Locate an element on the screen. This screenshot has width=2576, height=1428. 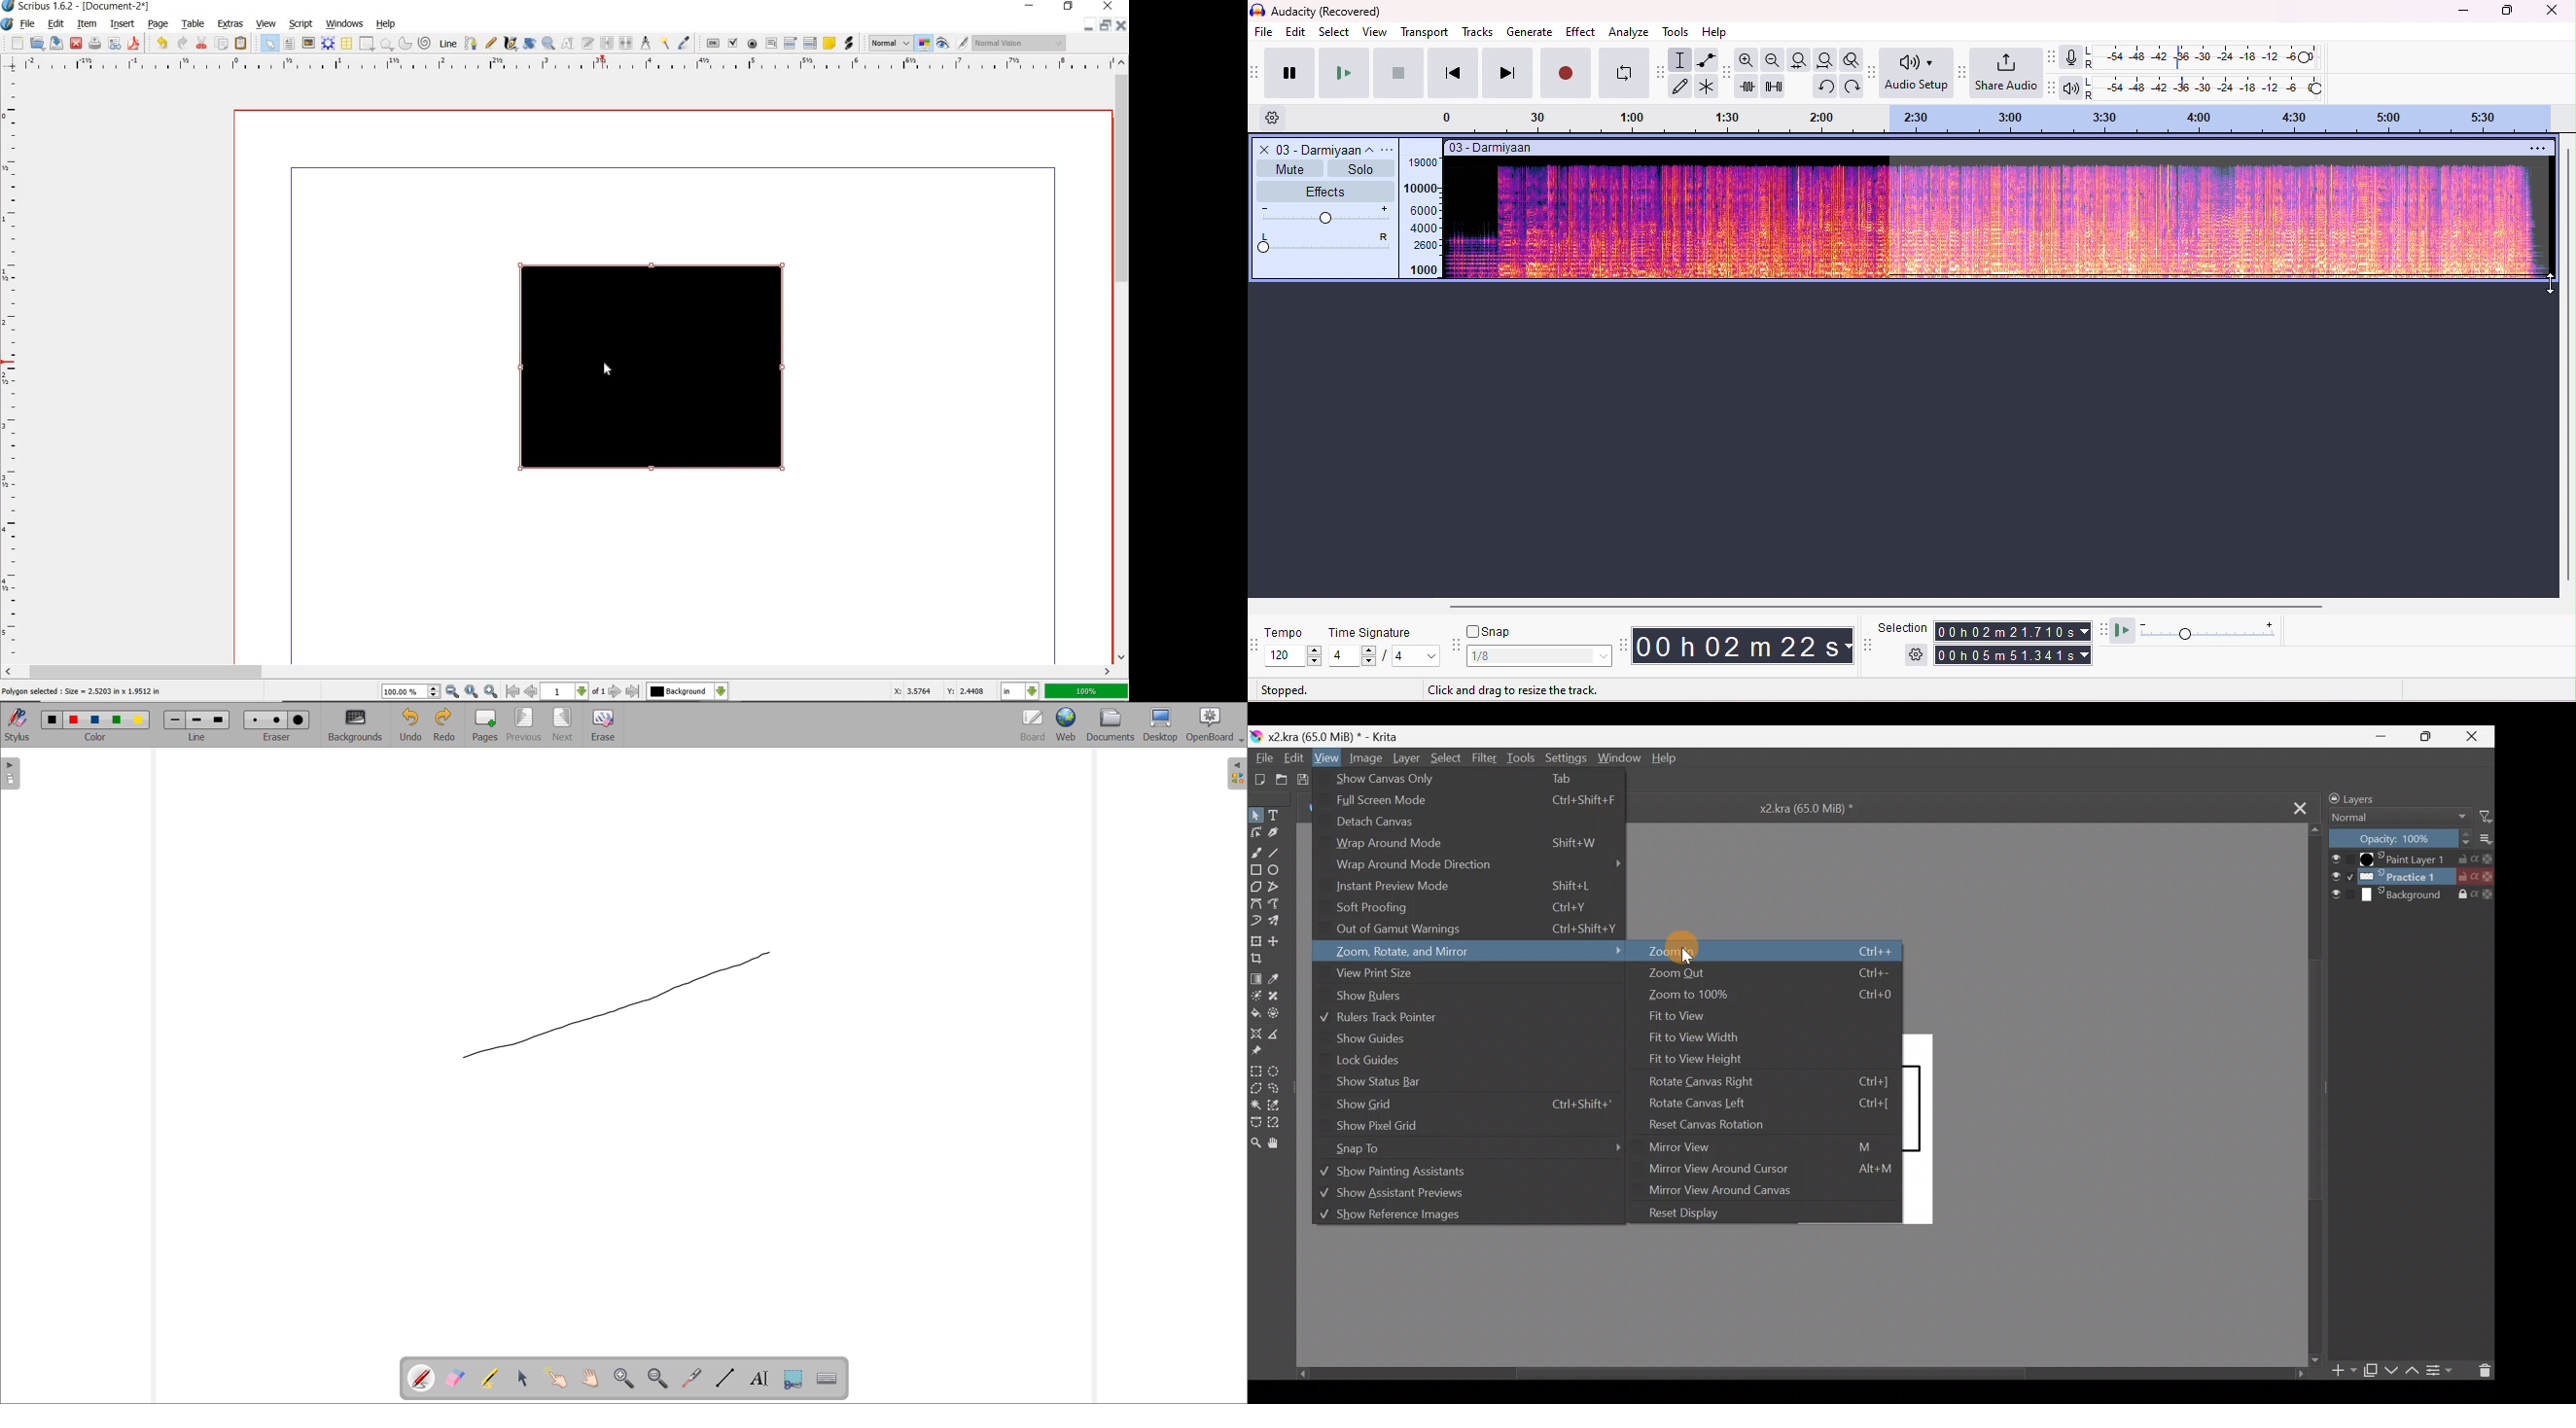
link text frames is located at coordinates (606, 44).